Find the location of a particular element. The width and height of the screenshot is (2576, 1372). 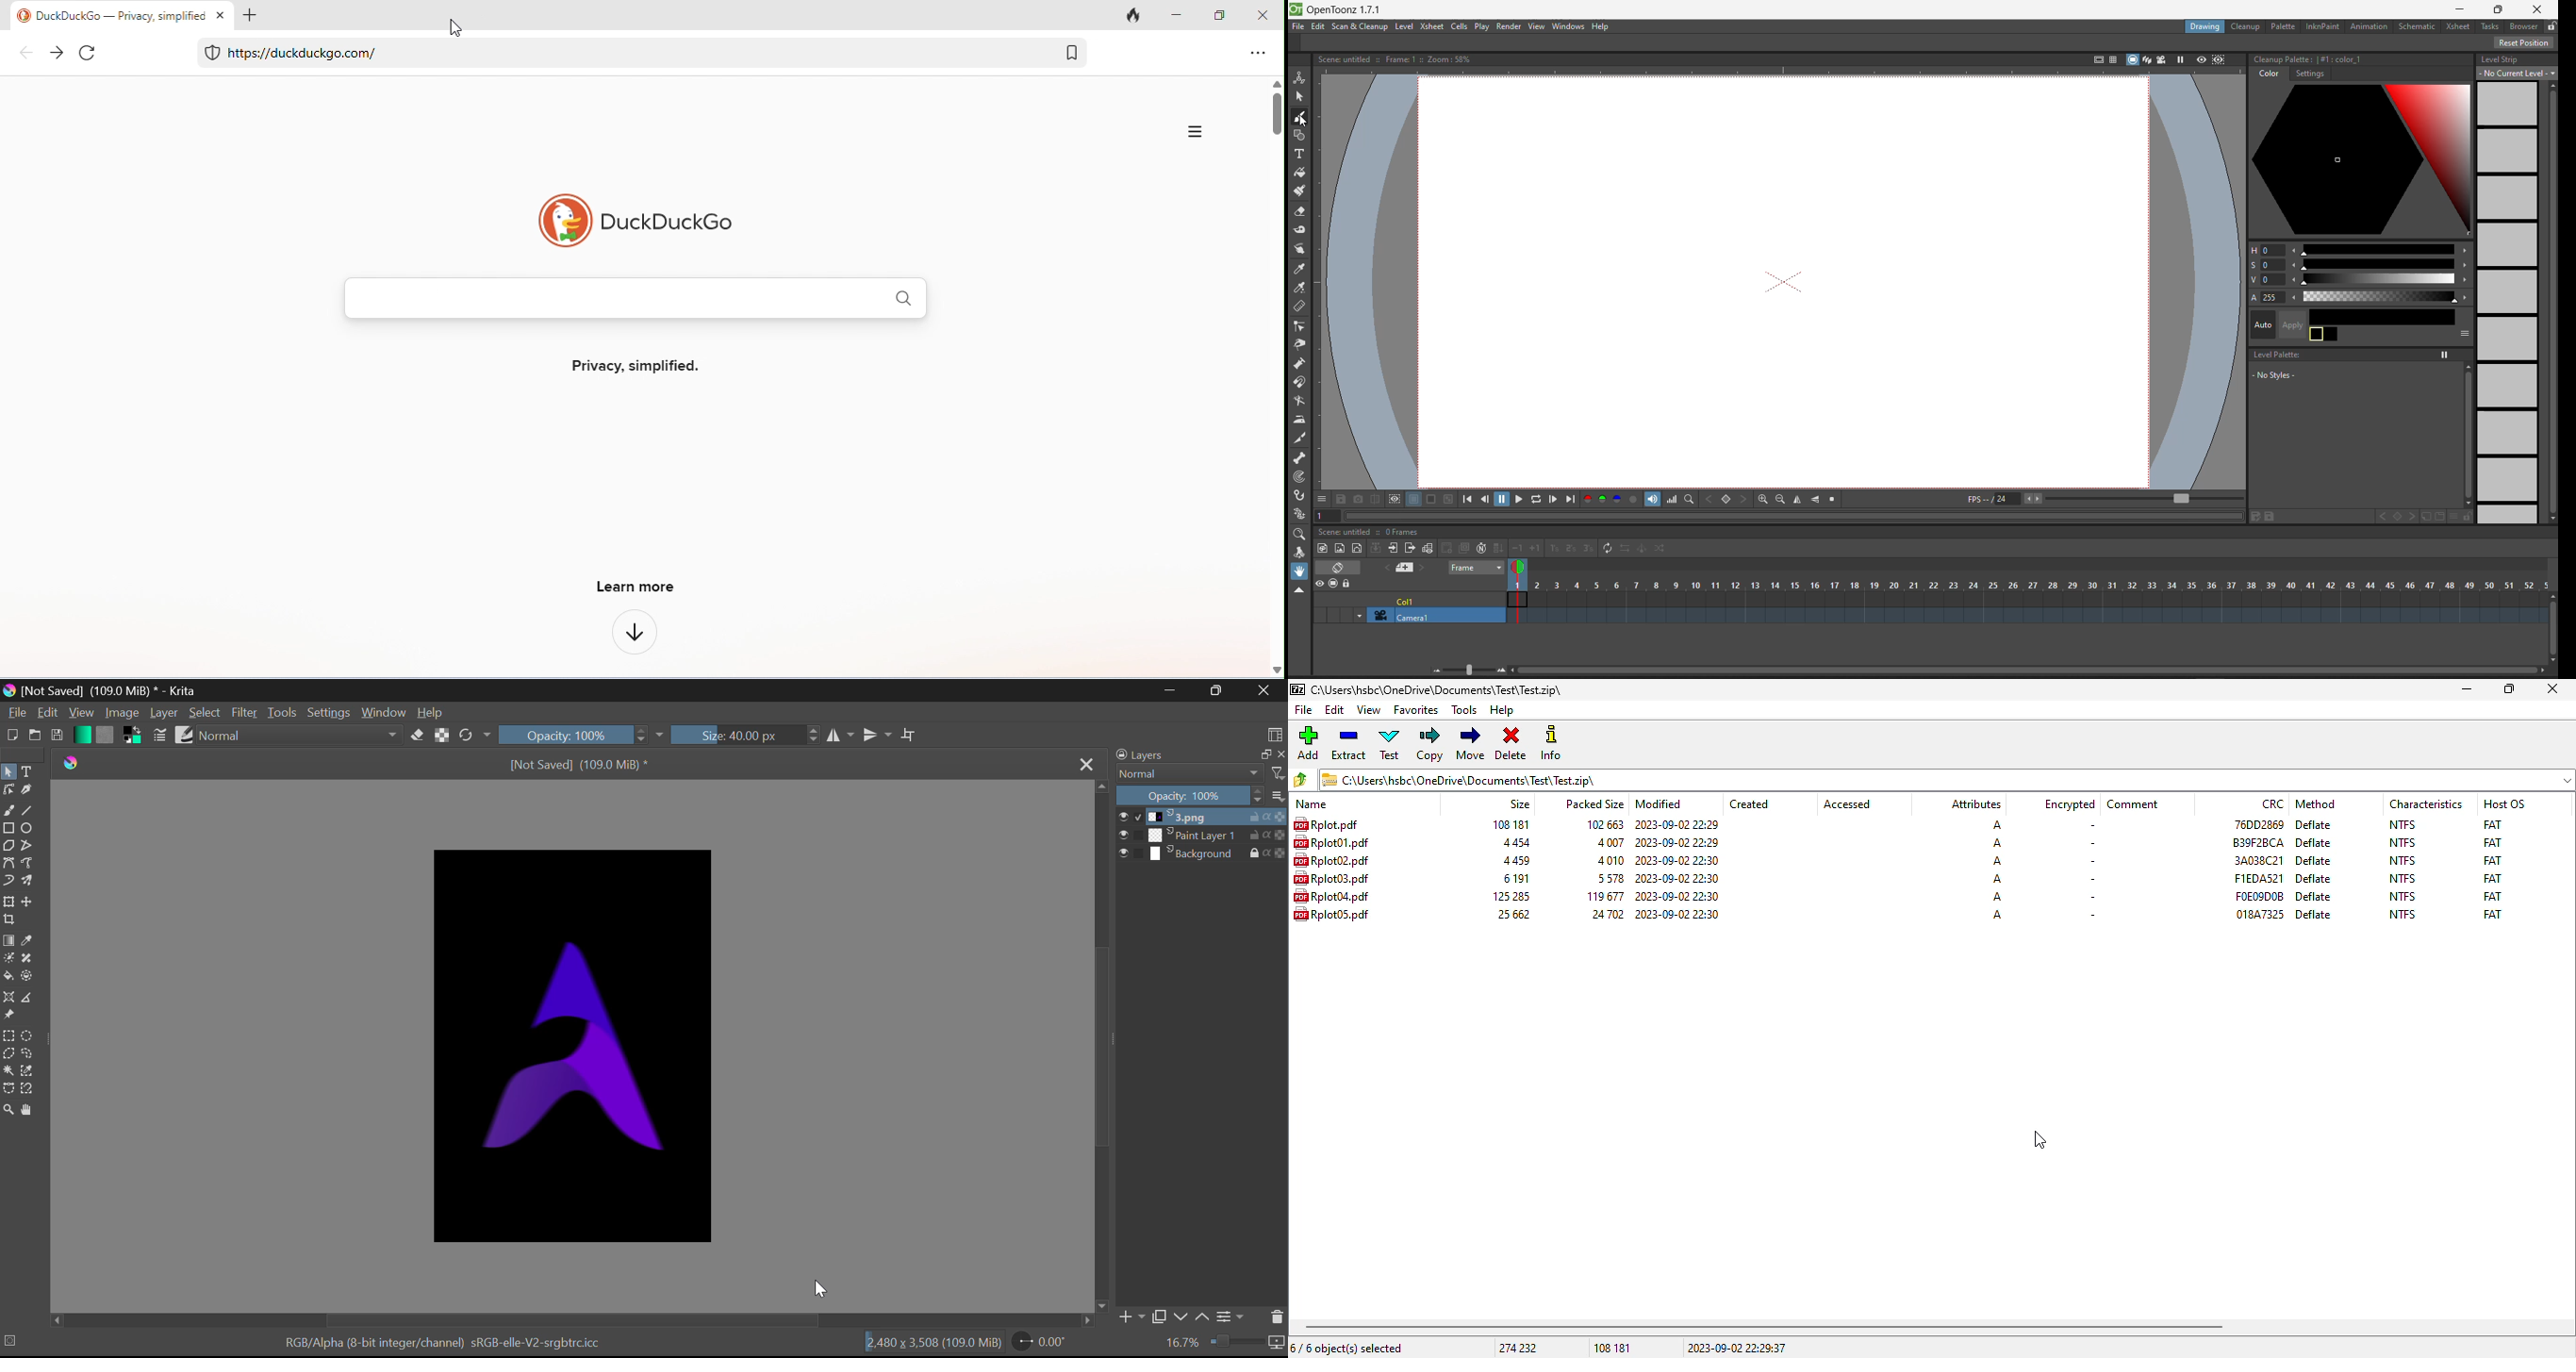

Measurements is located at coordinates (31, 998).